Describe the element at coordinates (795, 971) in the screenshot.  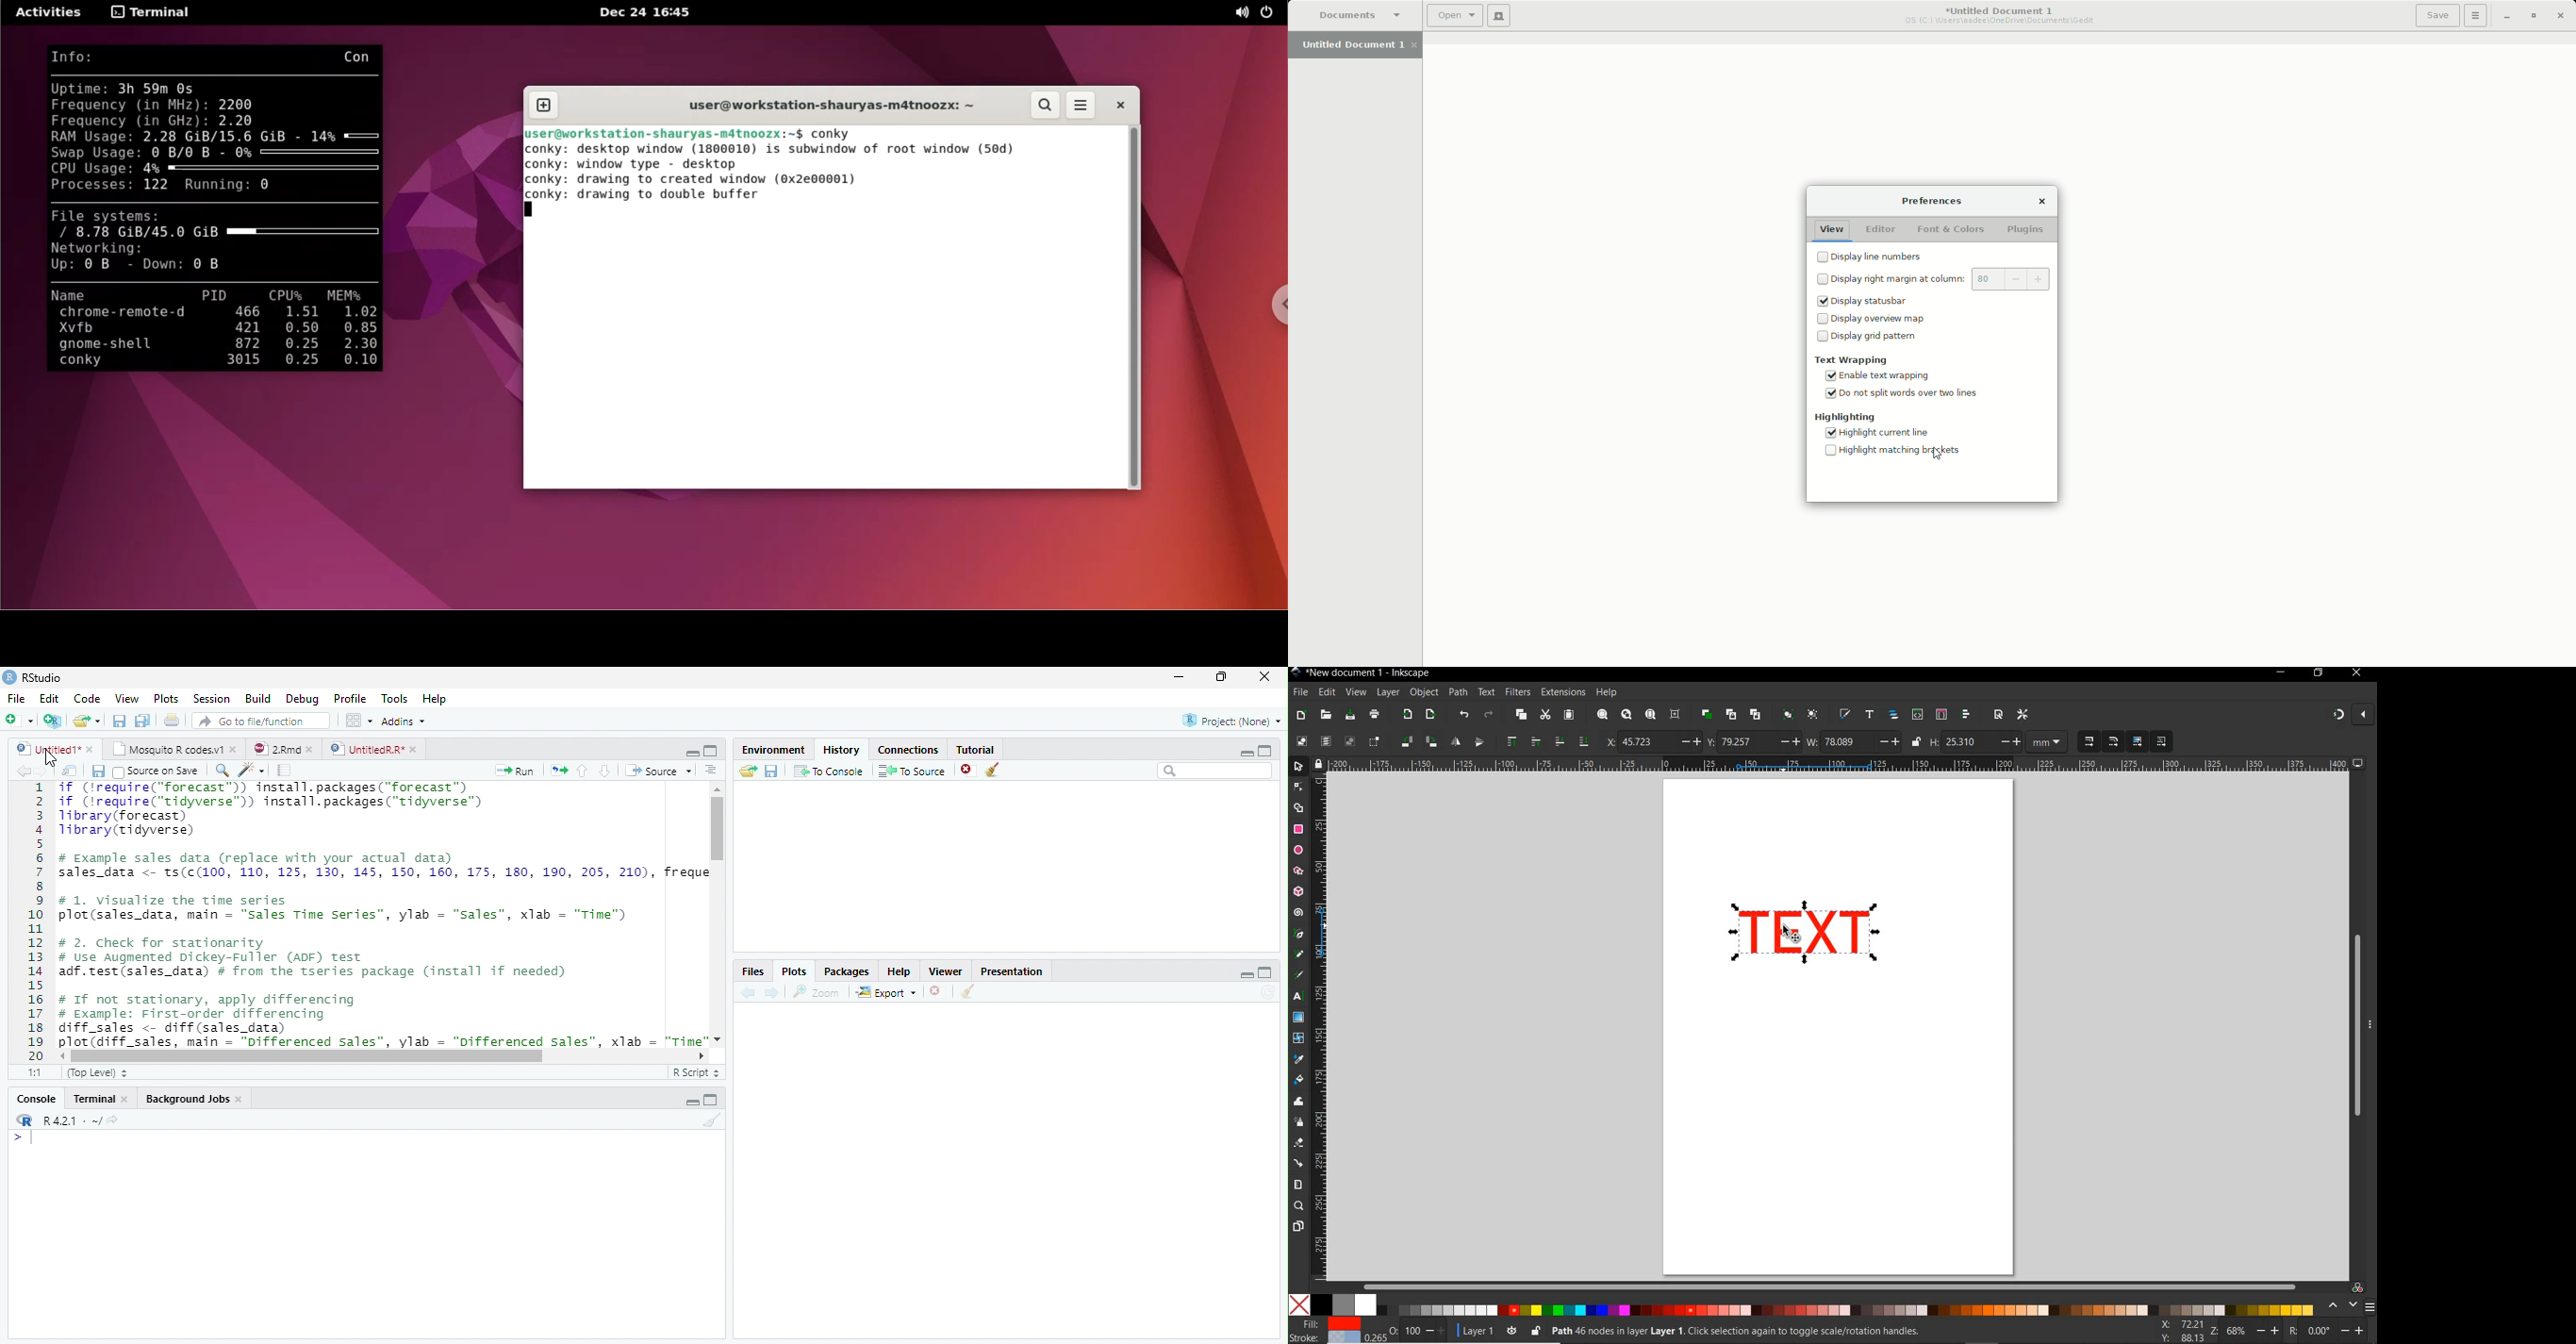
I see `Plots` at that location.